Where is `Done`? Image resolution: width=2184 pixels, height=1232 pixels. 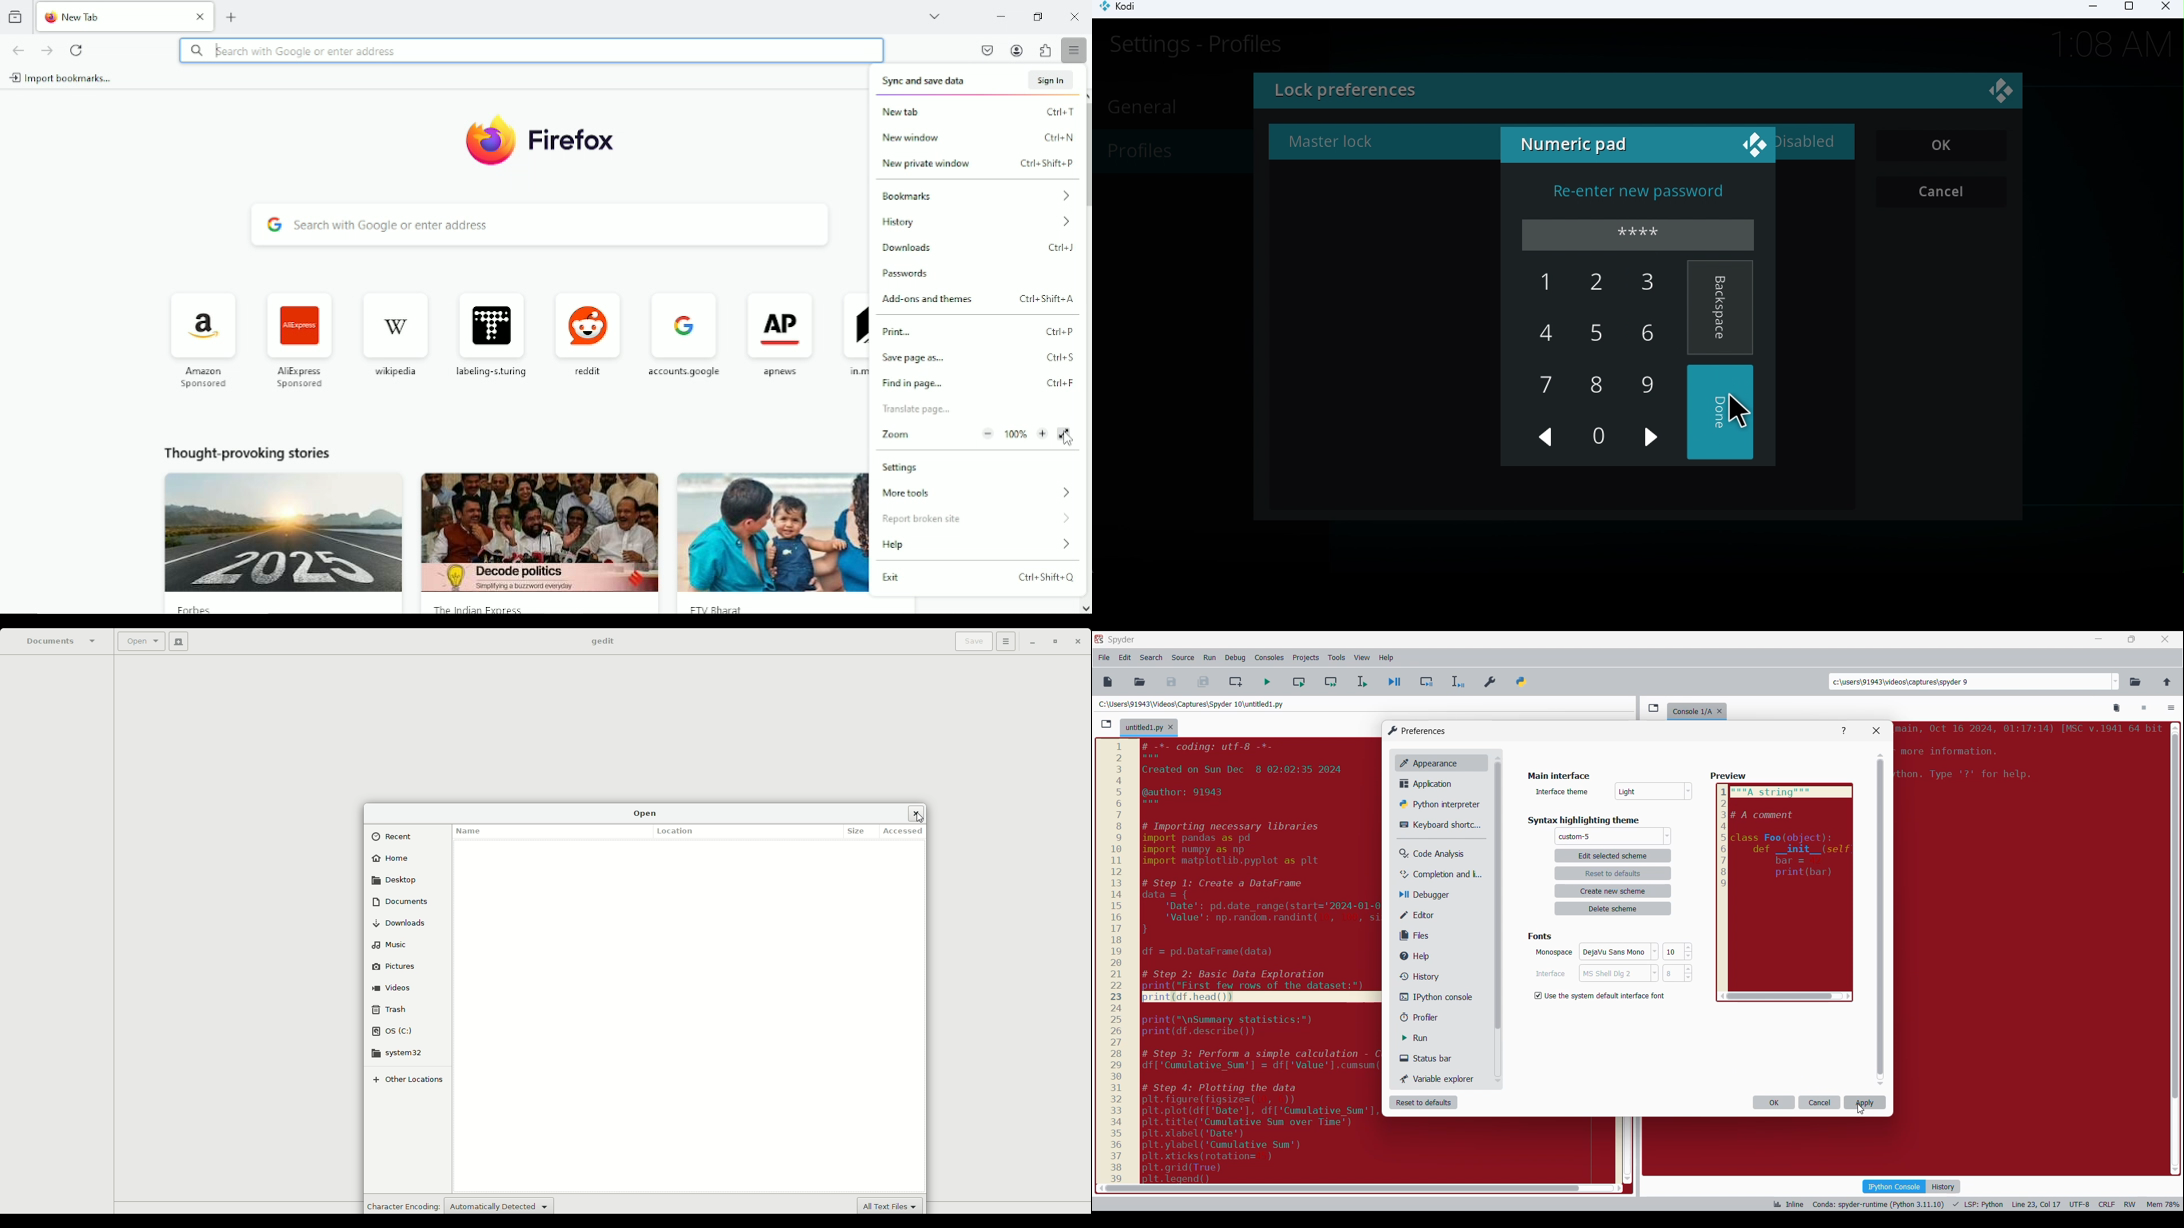
Done is located at coordinates (1723, 413).